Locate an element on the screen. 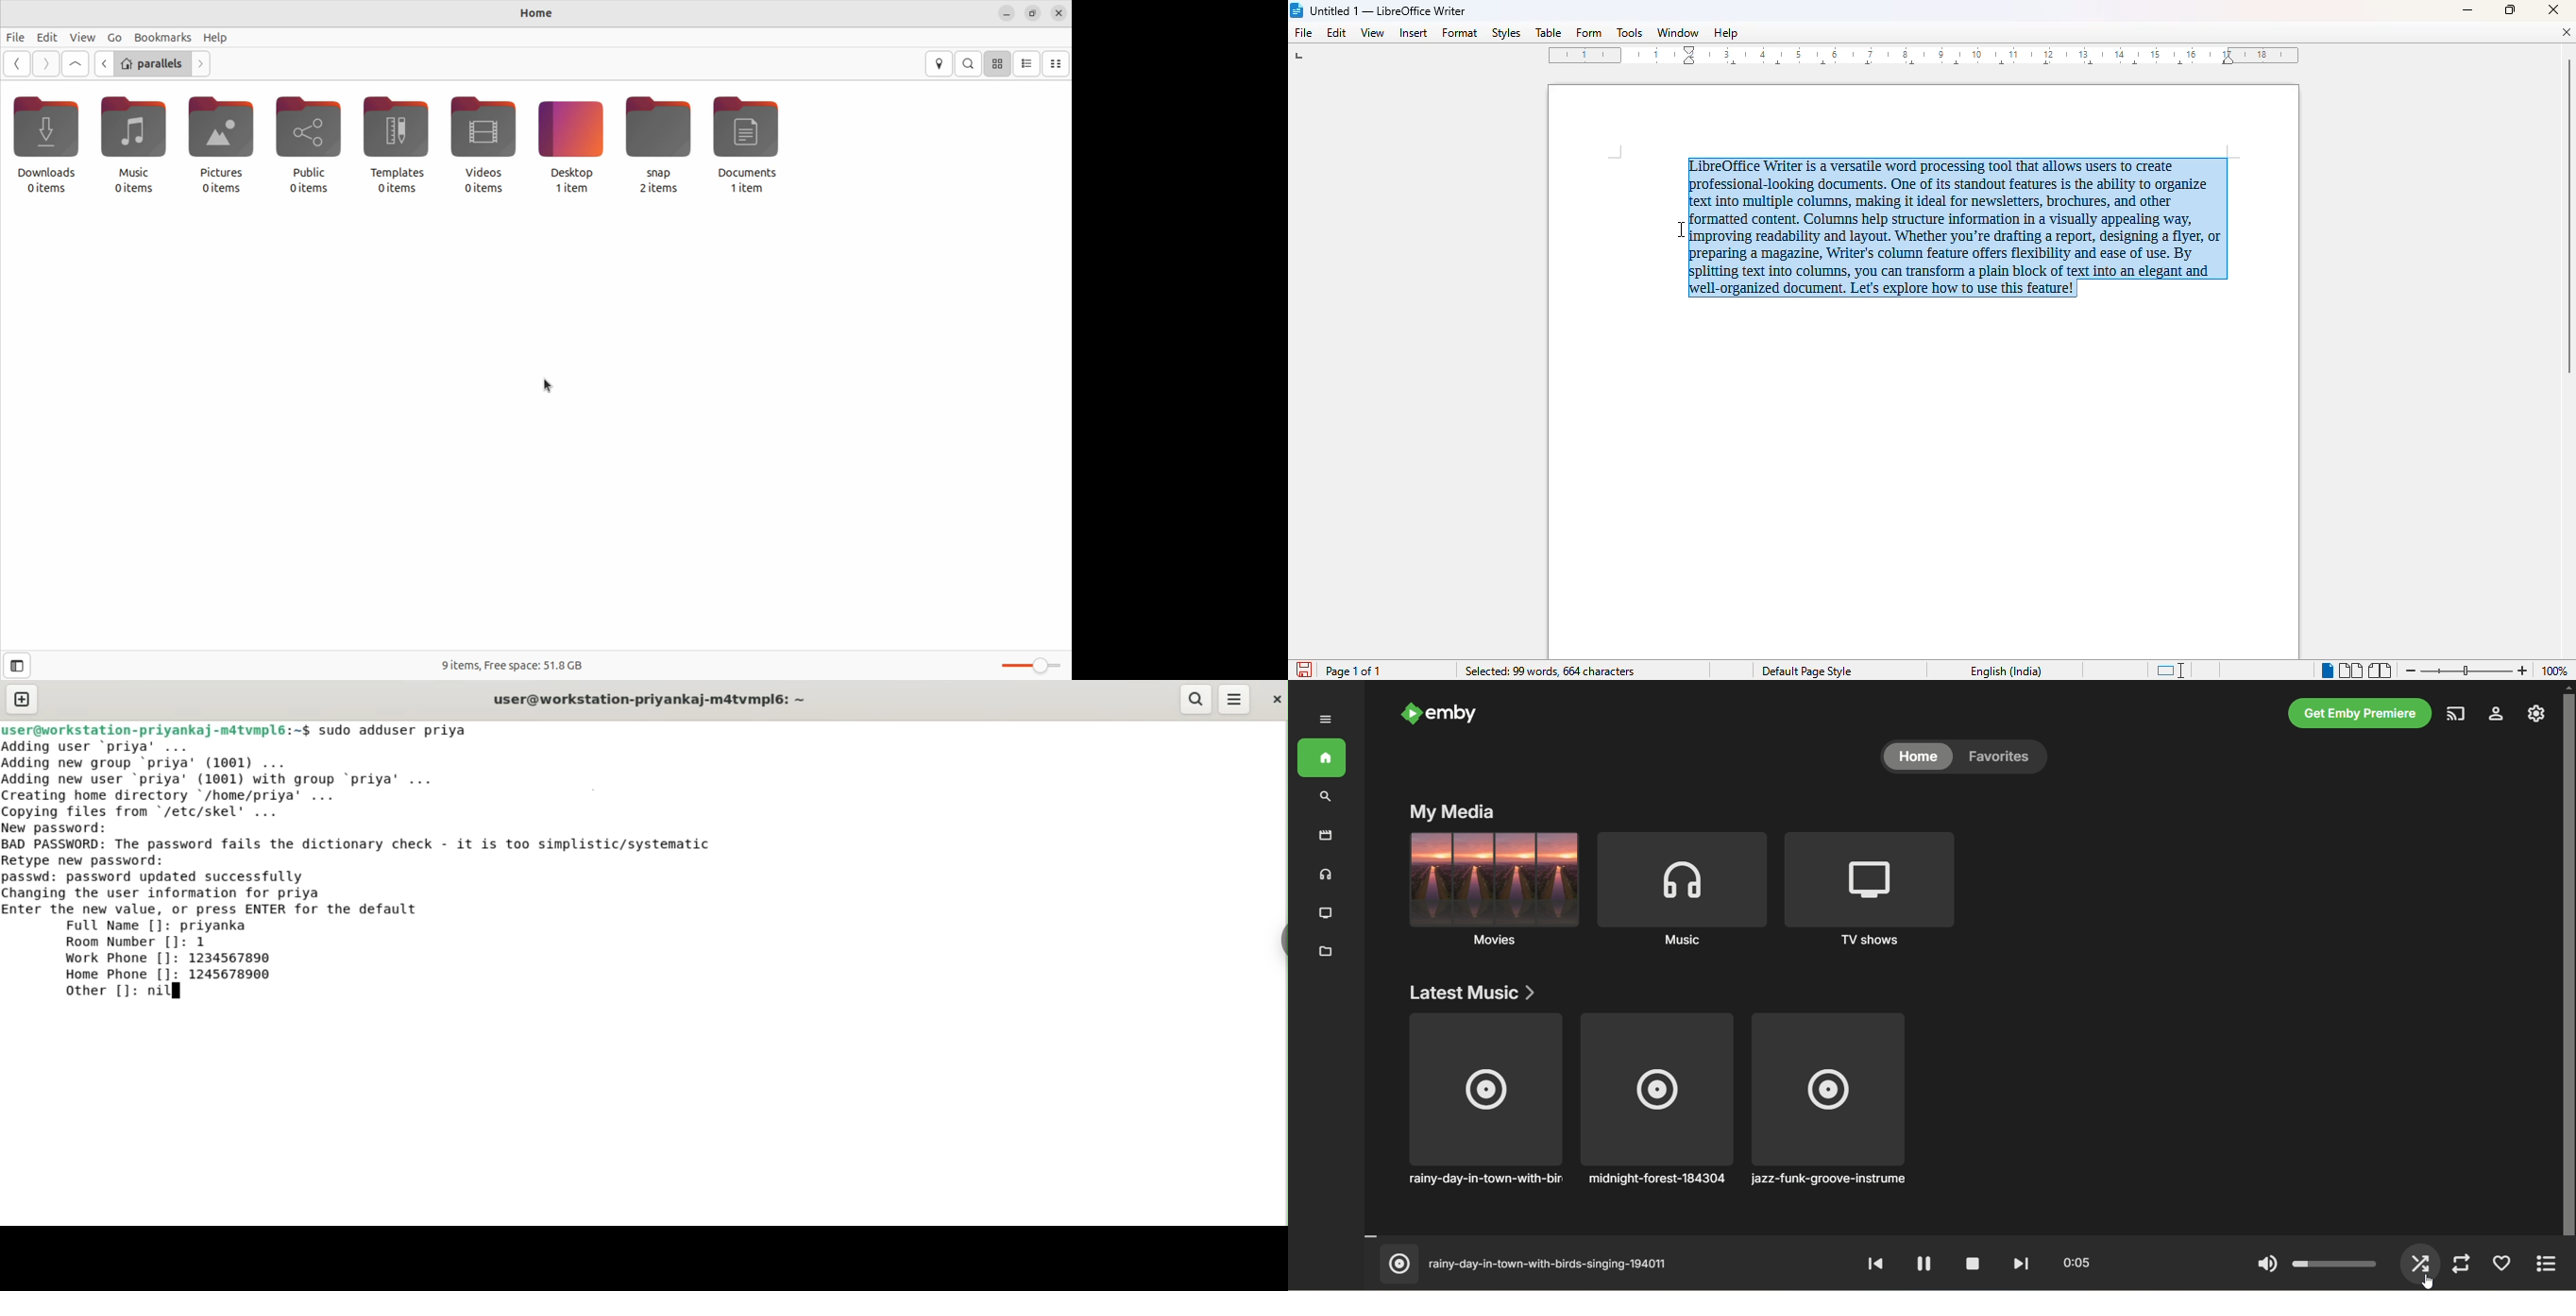  1 item is located at coordinates (744, 189).